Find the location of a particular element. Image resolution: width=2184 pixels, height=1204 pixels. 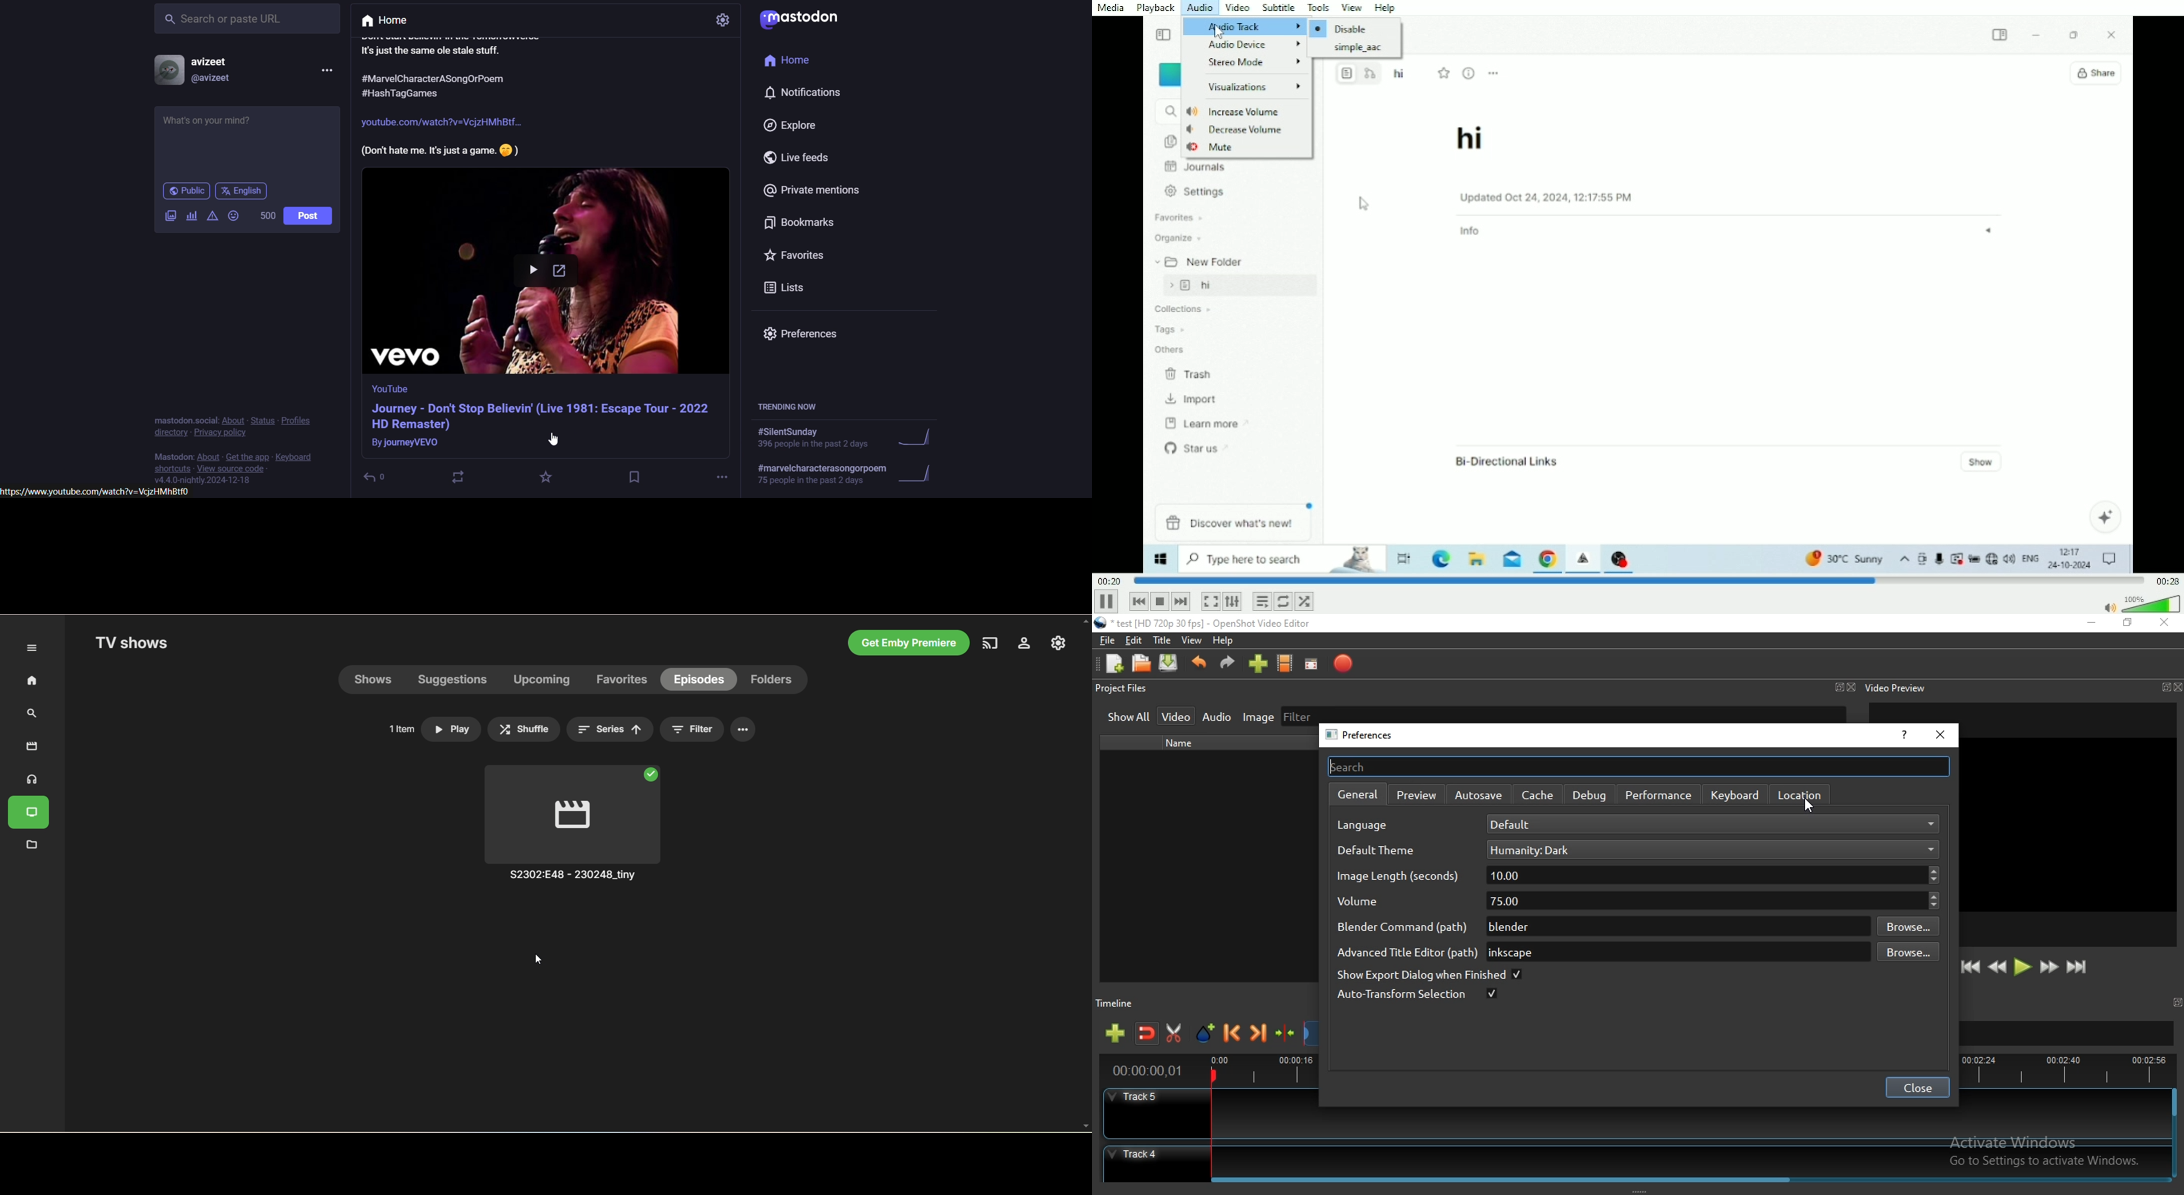

 is located at coordinates (388, 389).